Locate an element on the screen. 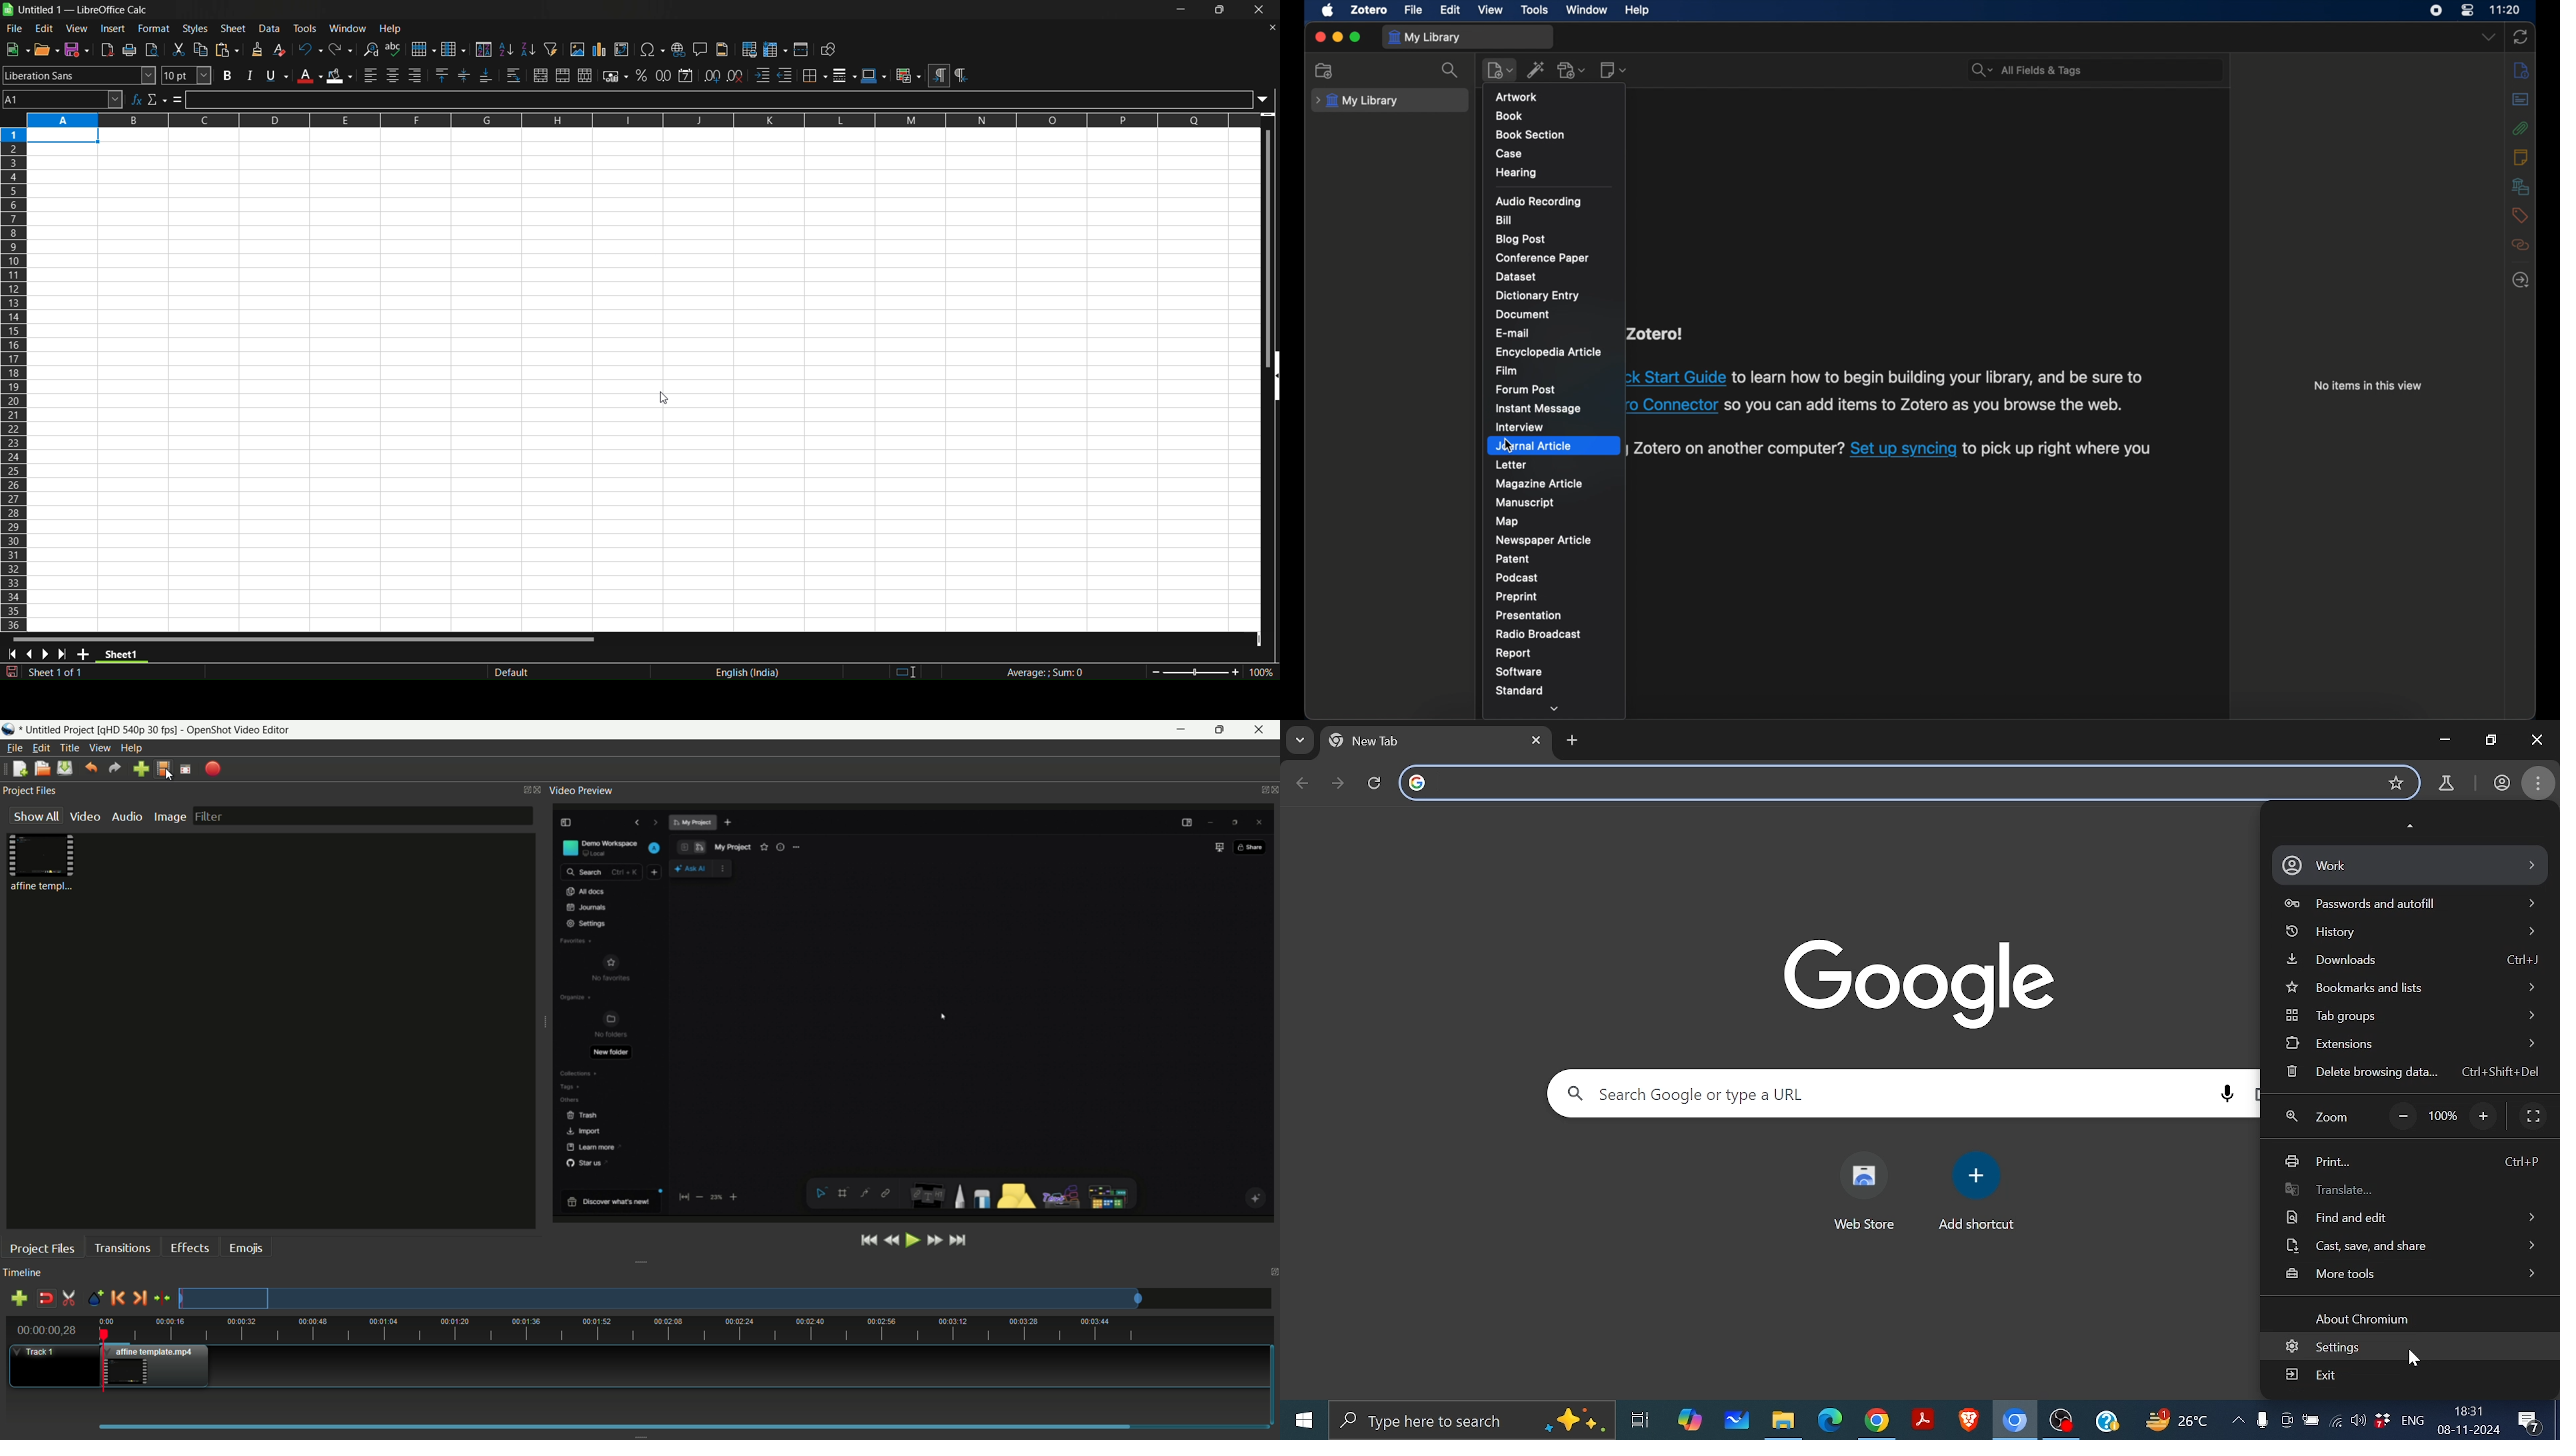  align bottom is located at coordinates (486, 77).